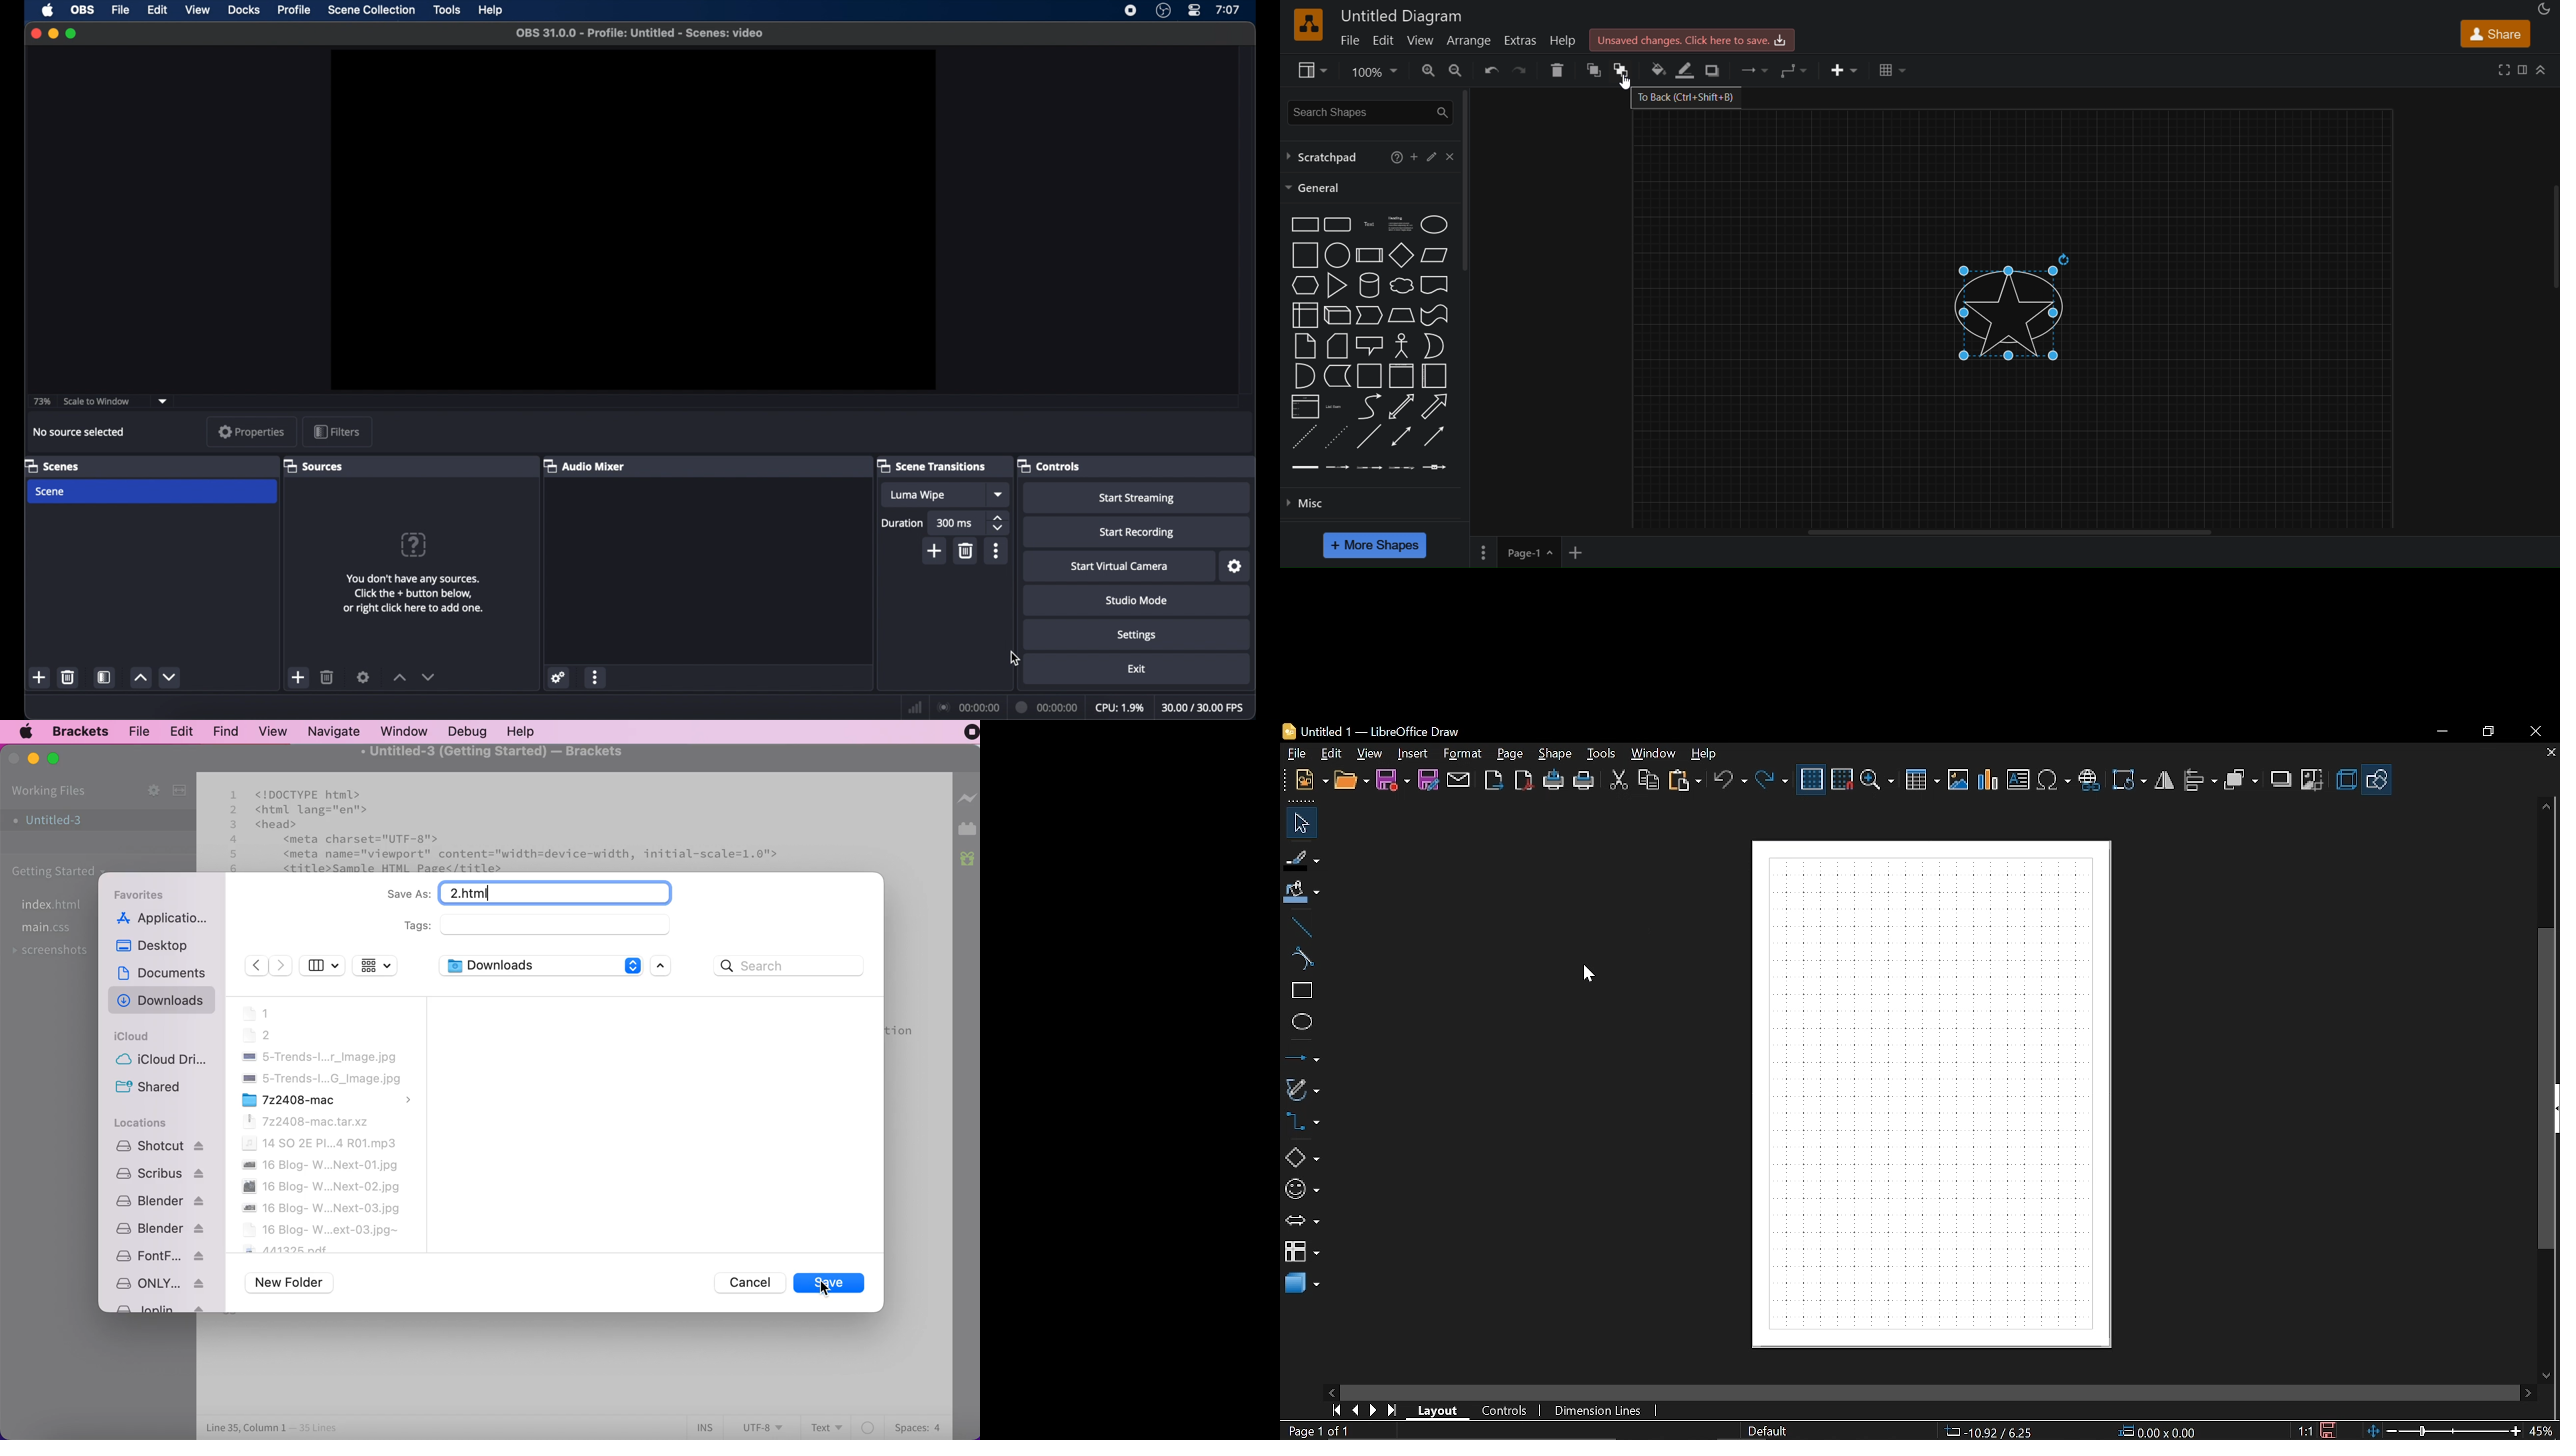 This screenshot has width=2576, height=1456. What do you see at coordinates (748, 1283) in the screenshot?
I see `cancel` at bounding box center [748, 1283].